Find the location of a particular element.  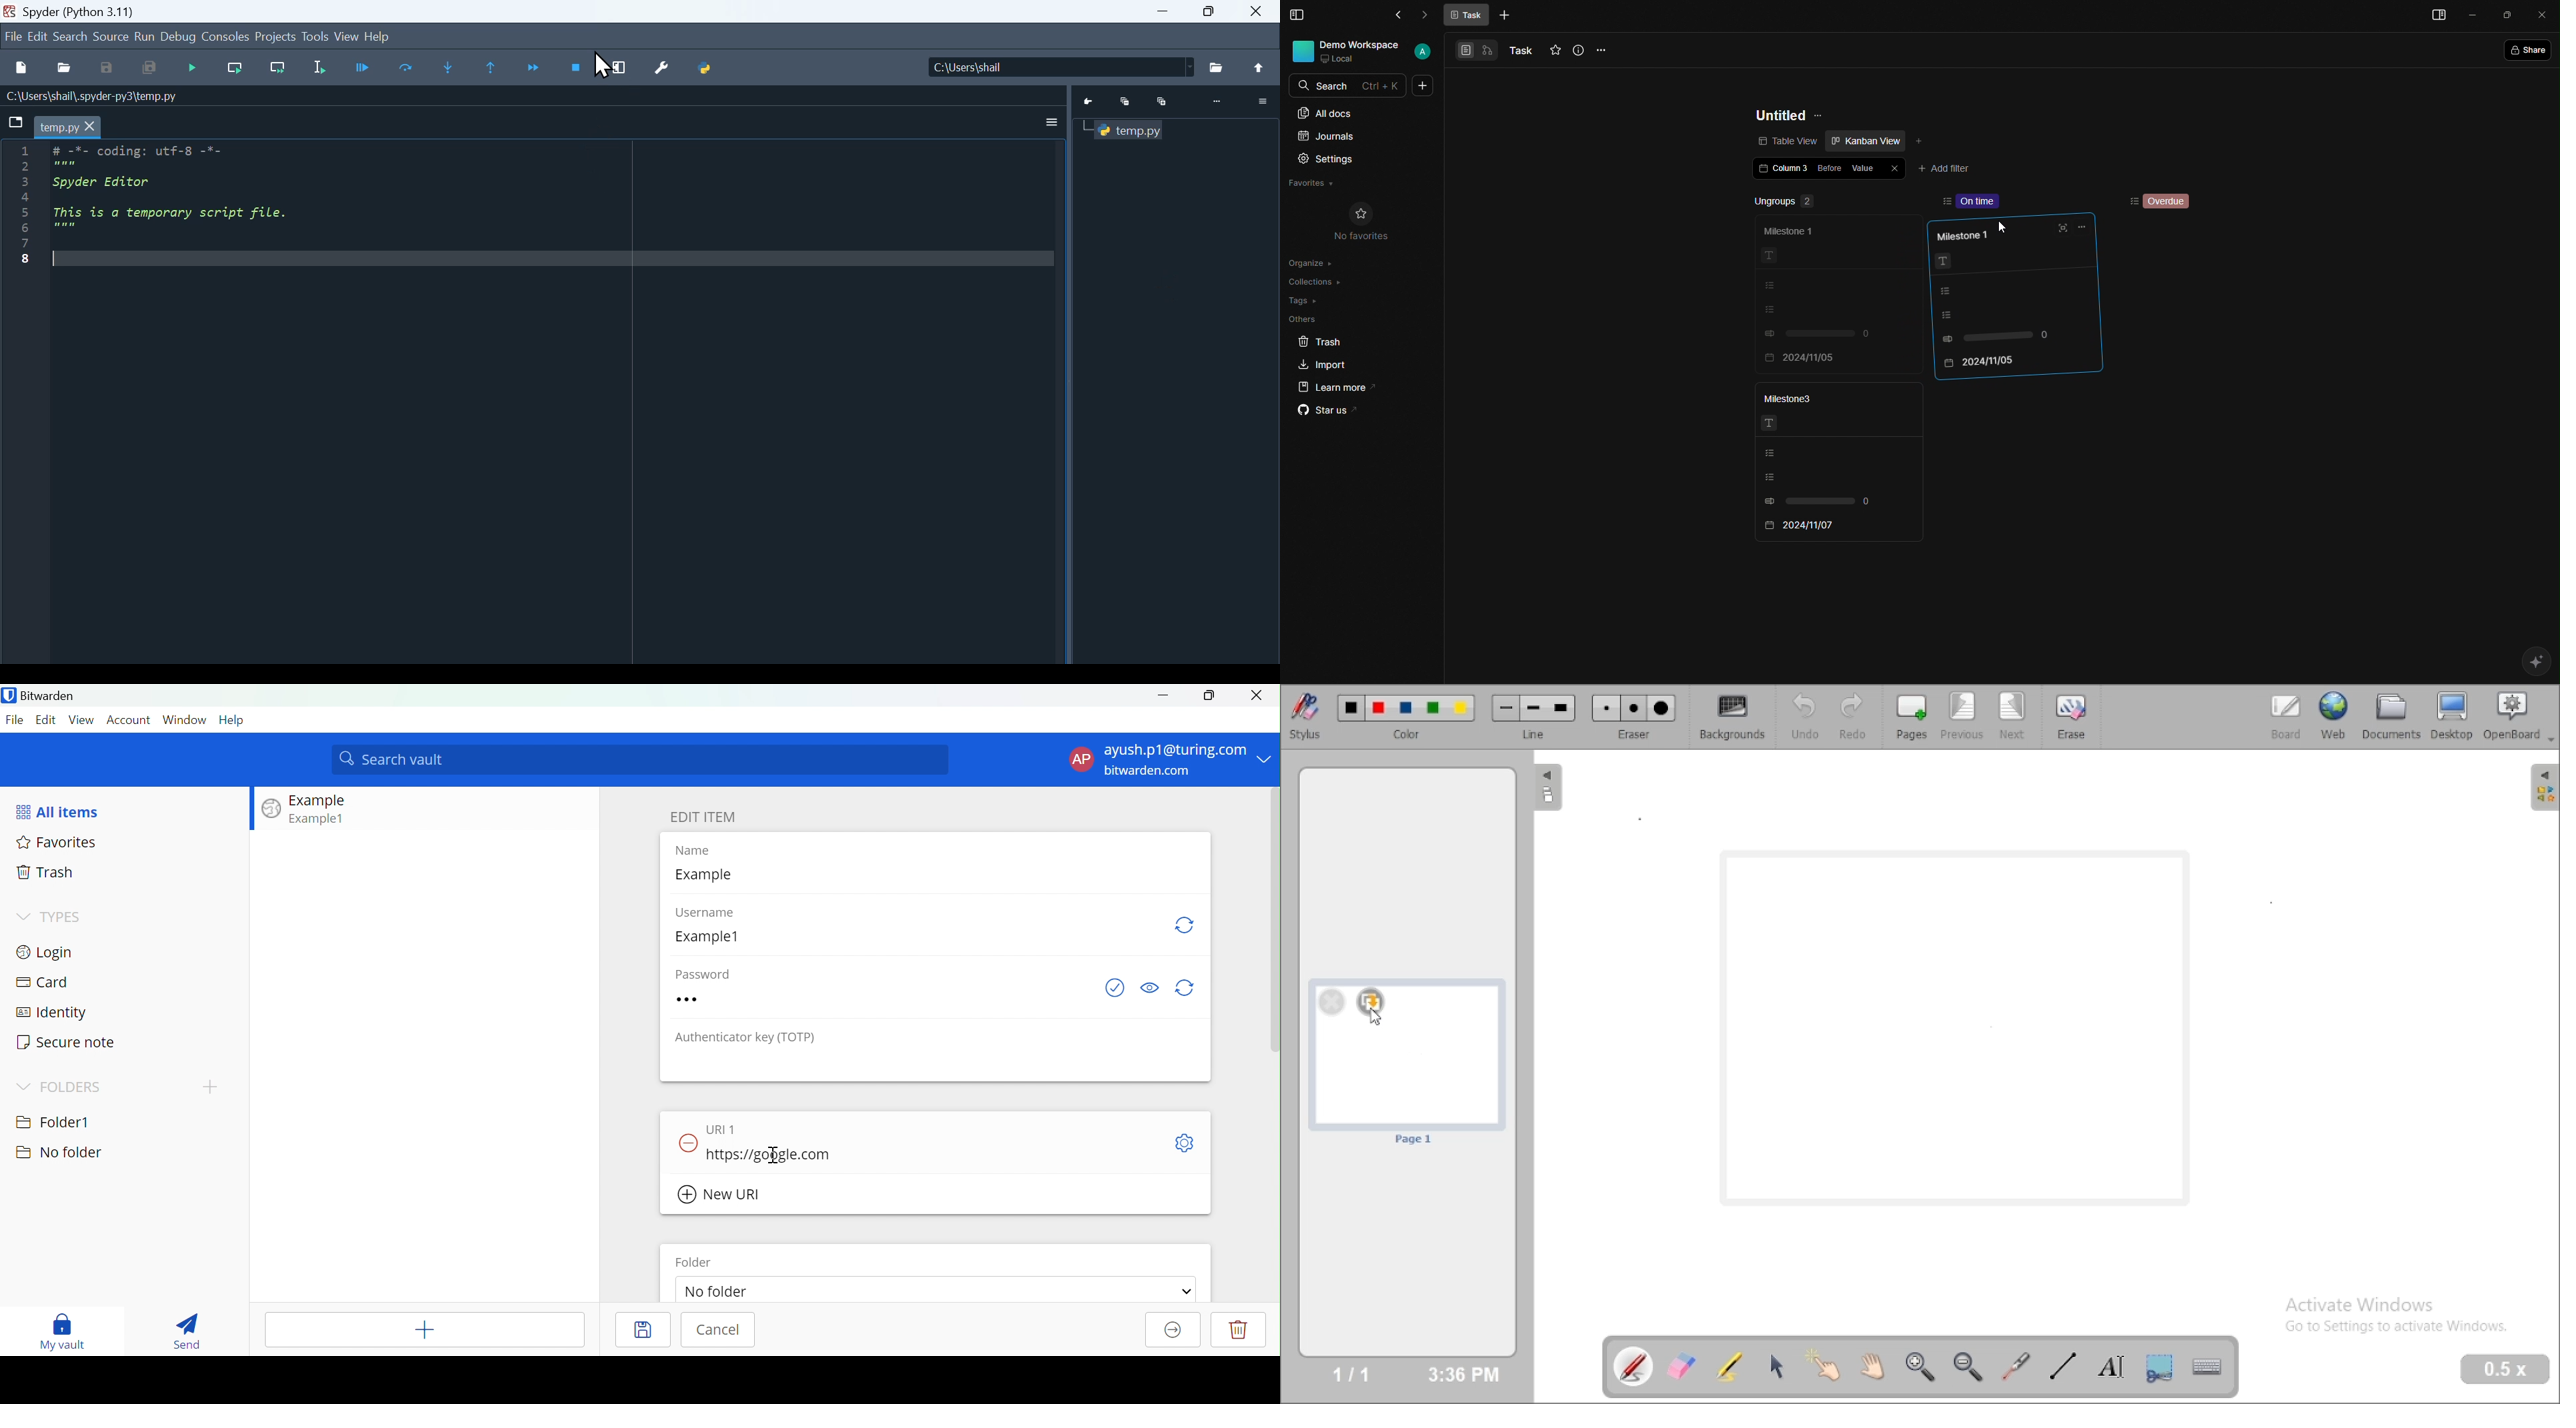

Options is located at coordinates (2083, 229).